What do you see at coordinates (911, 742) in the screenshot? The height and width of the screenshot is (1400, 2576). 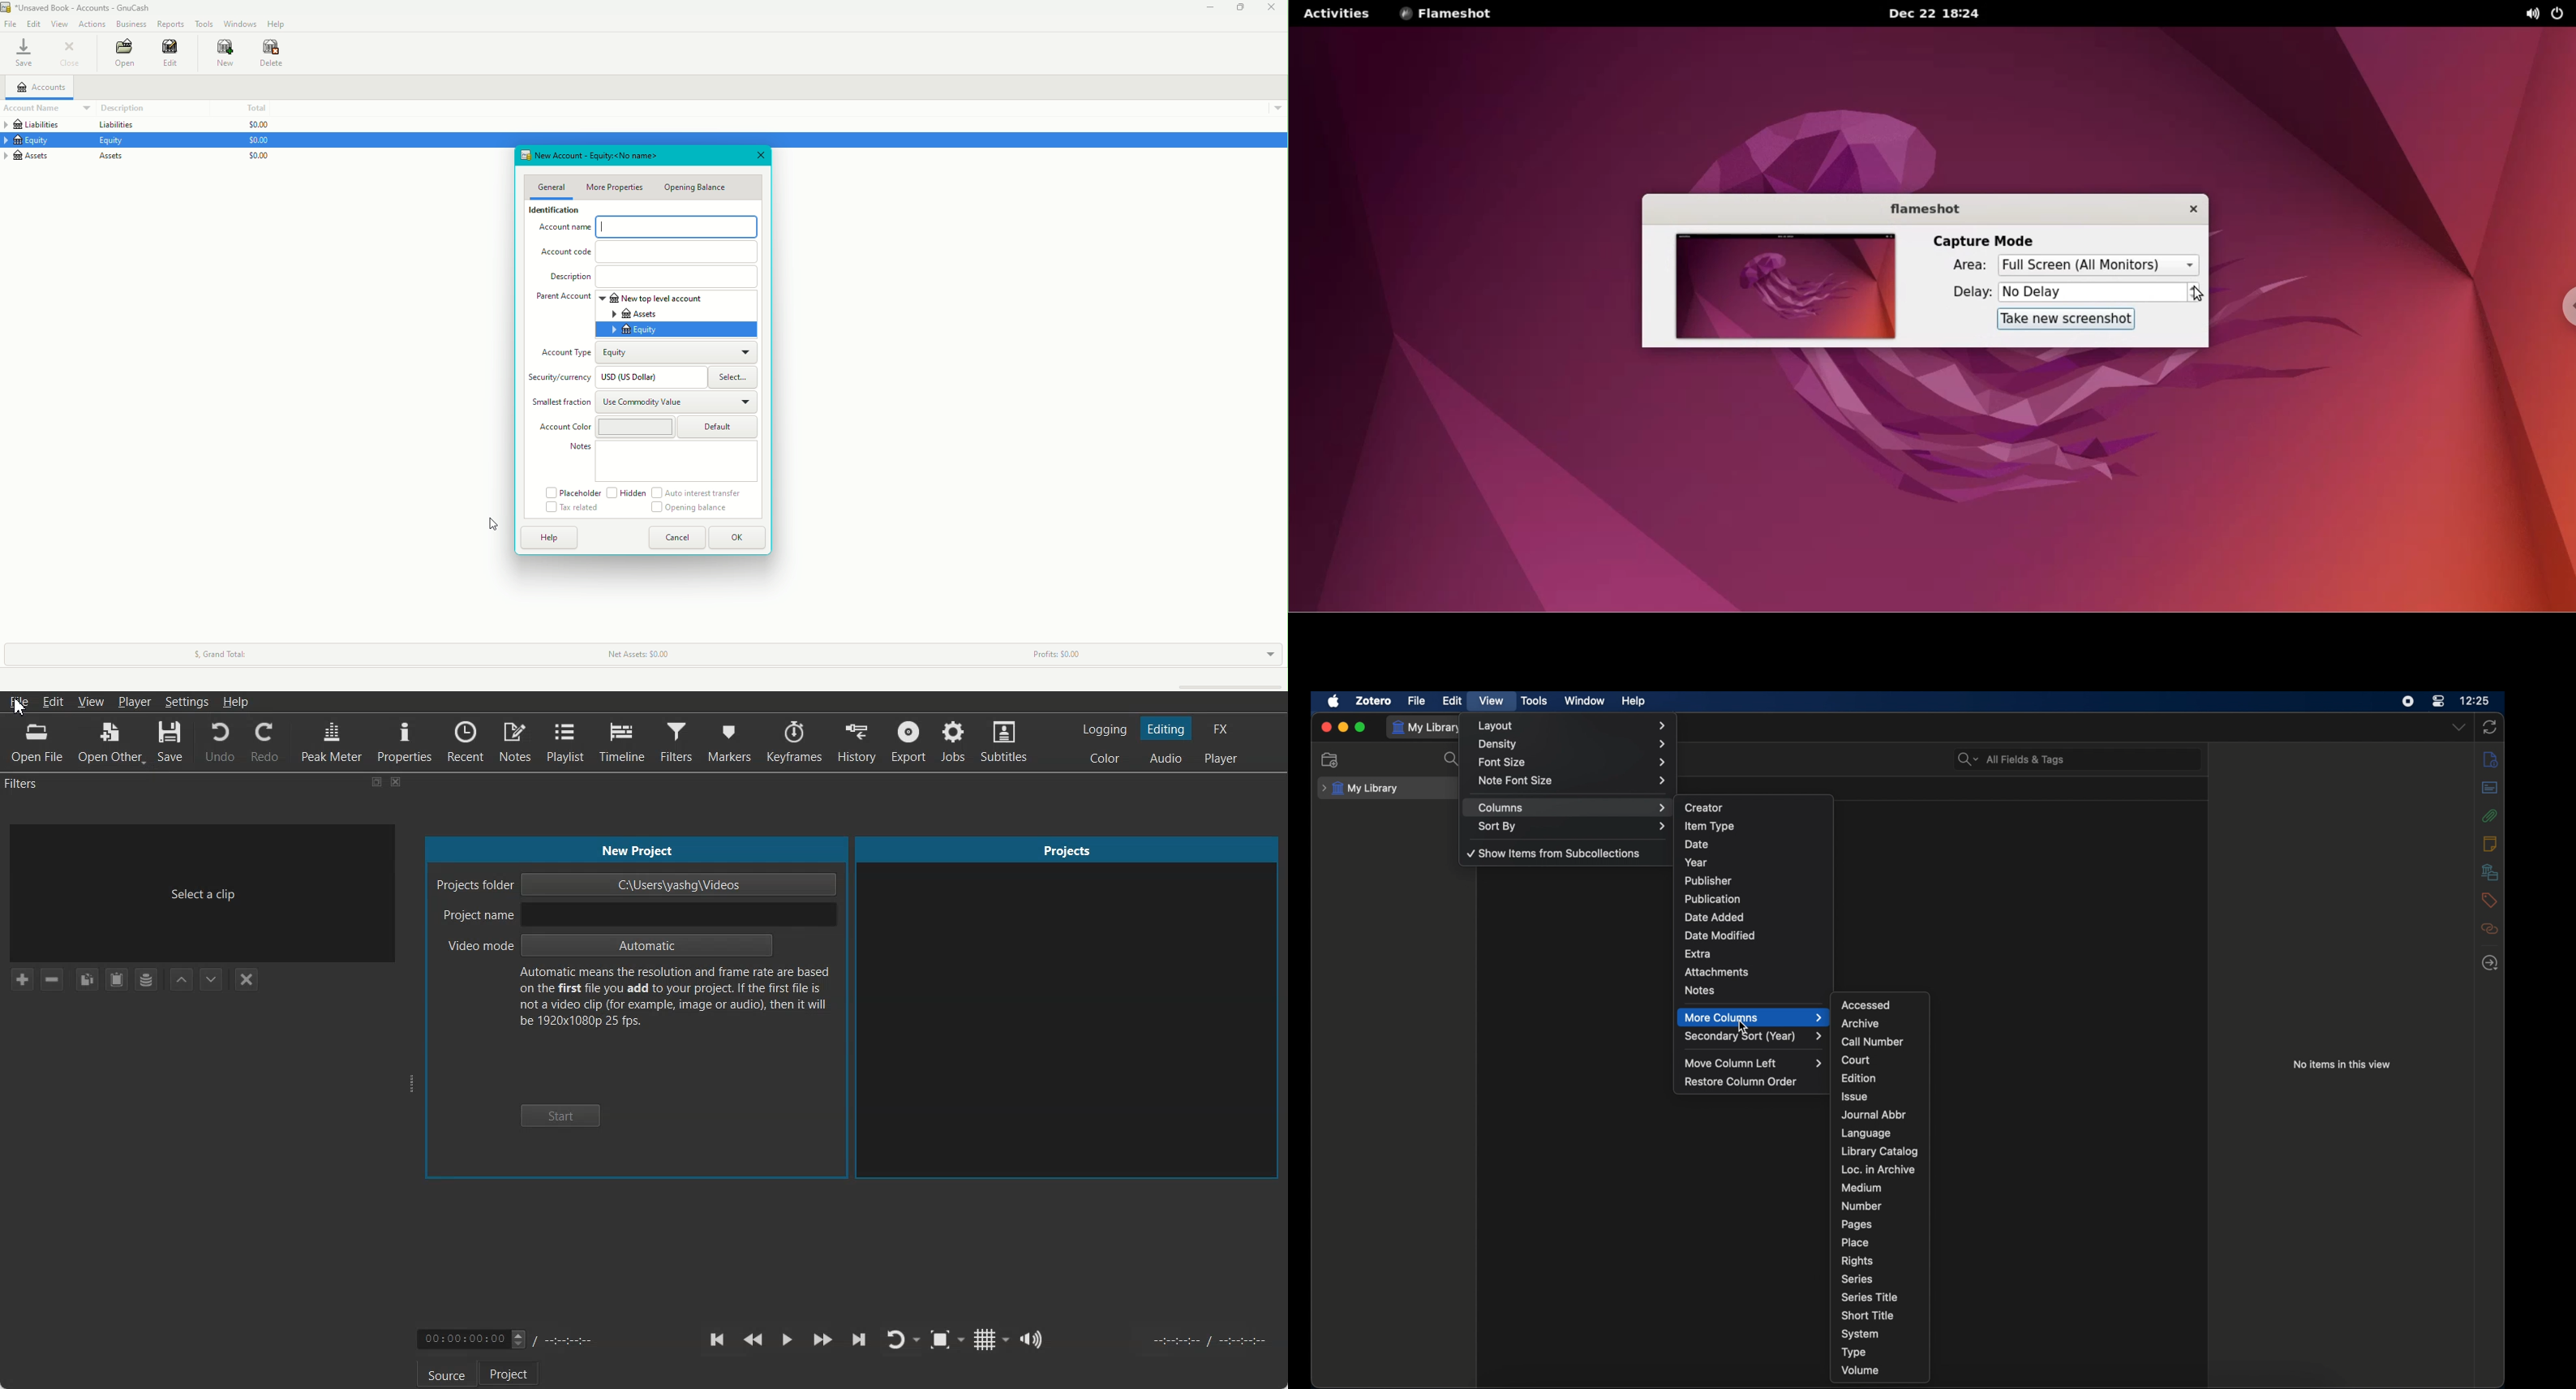 I see `Export` at bounding box center [911, 742].